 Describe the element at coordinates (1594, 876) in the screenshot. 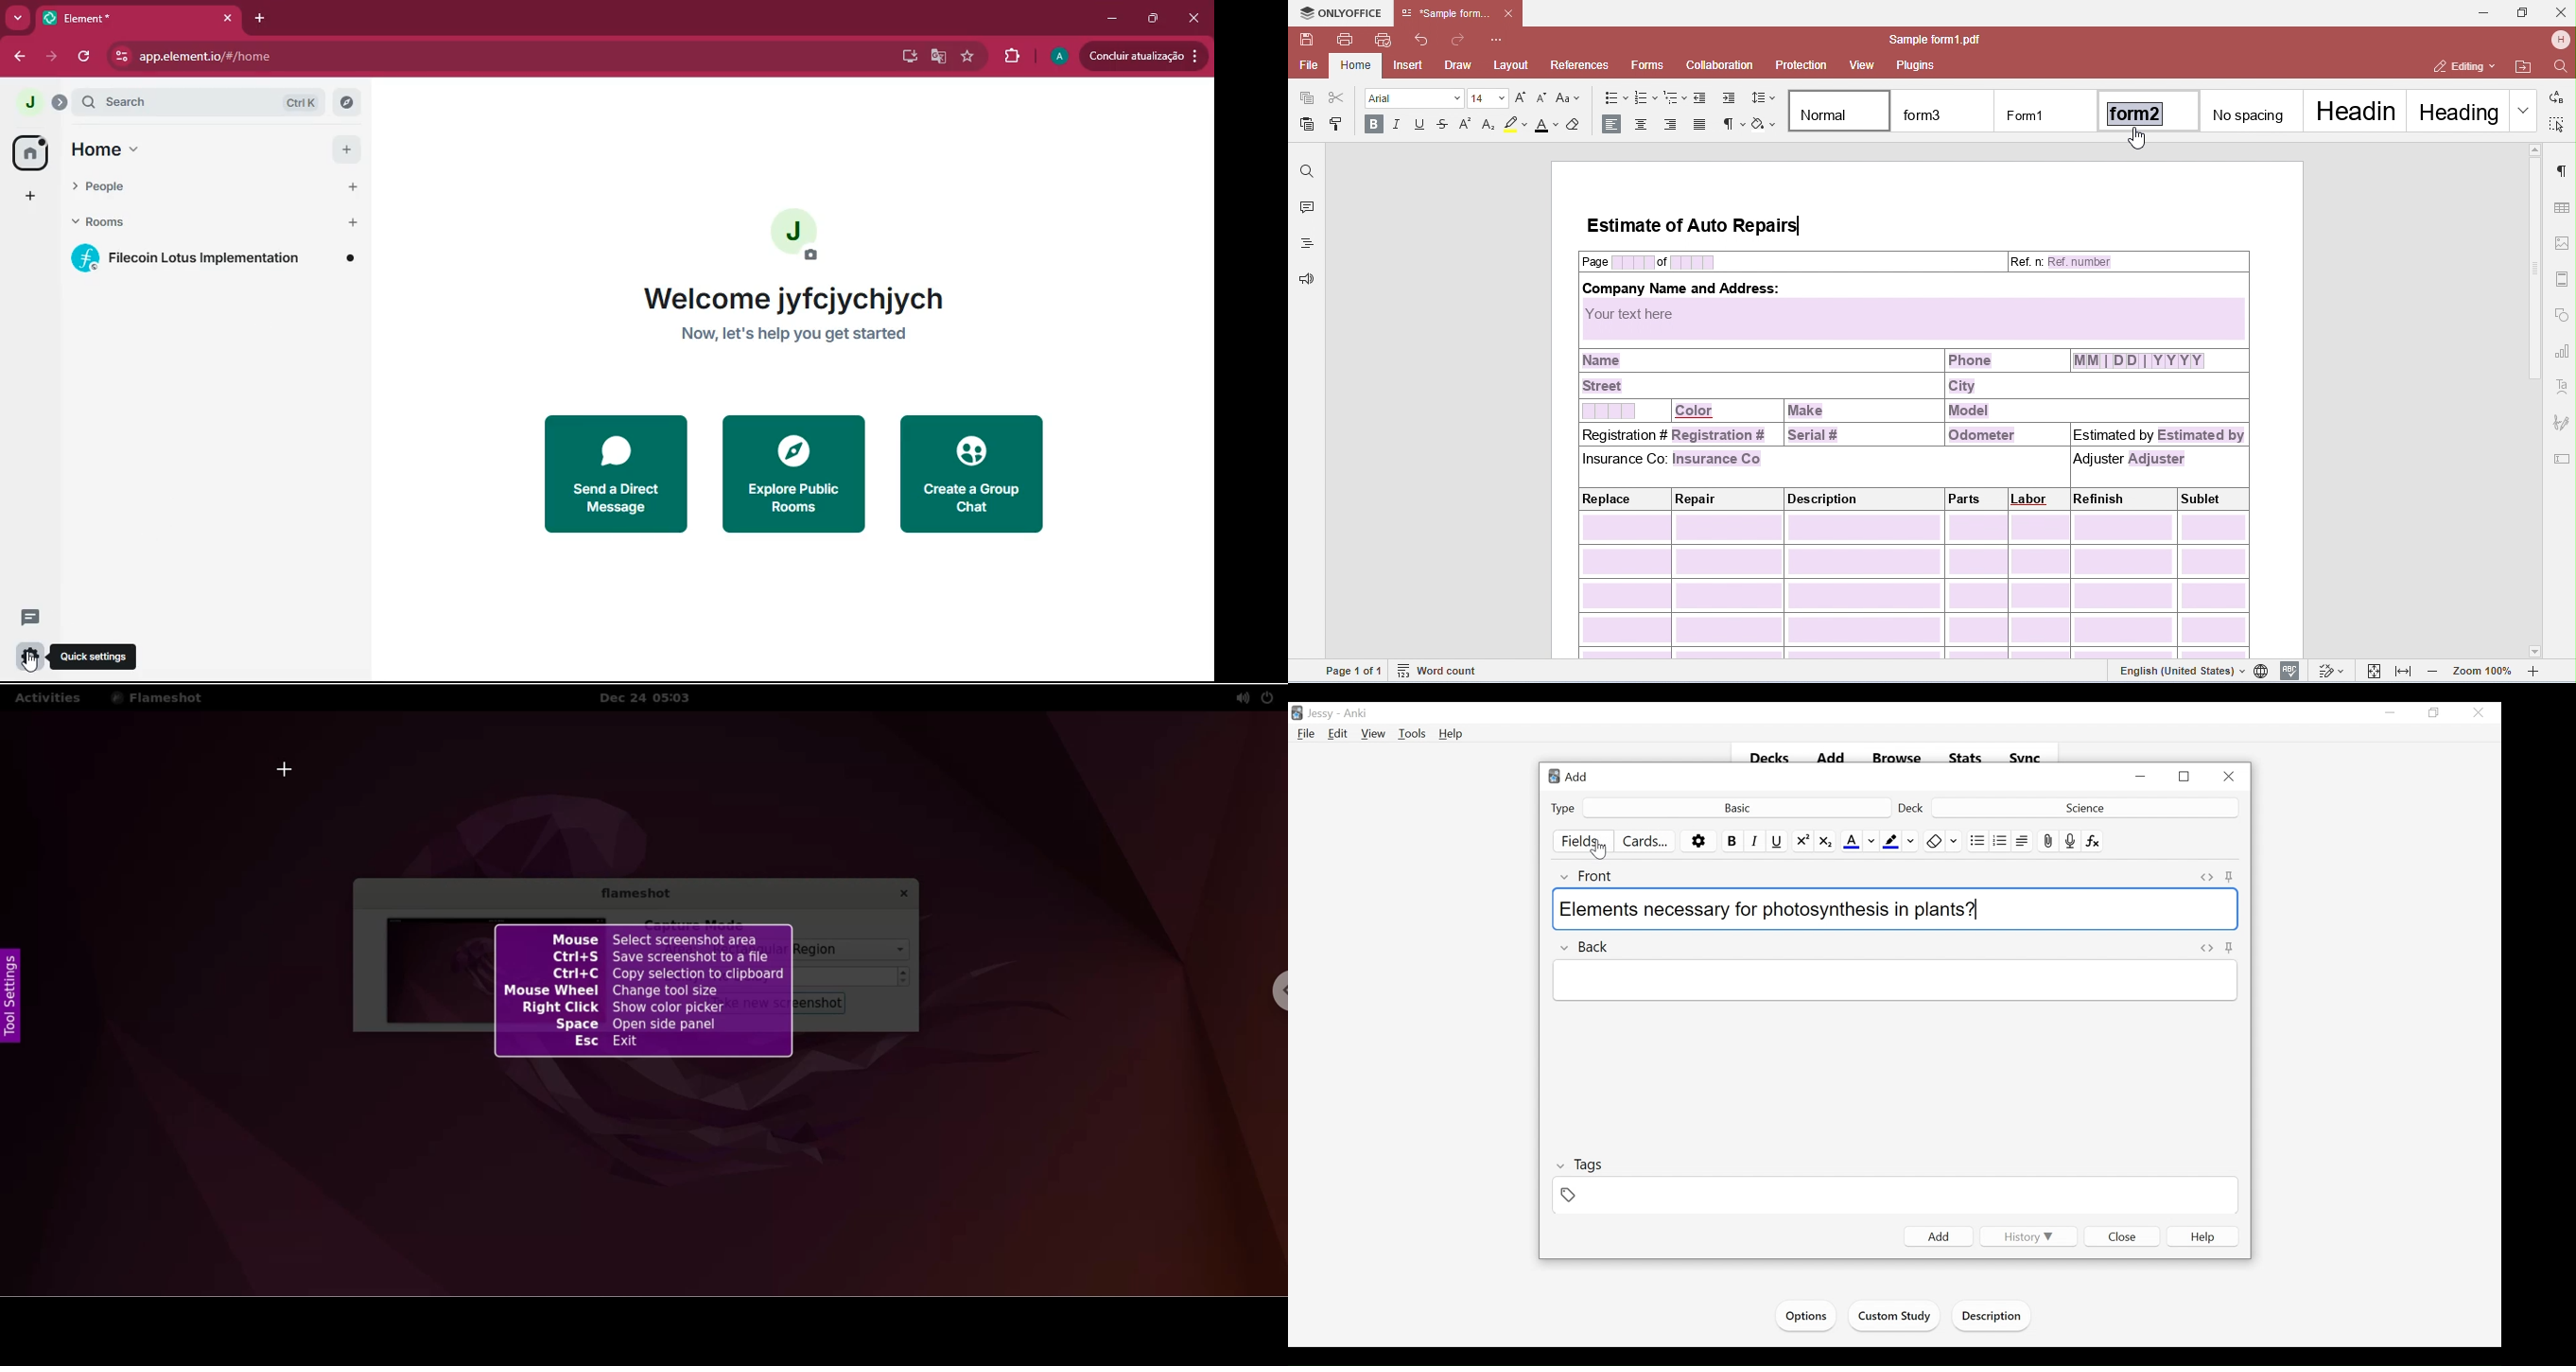

I see `Front` at that location.